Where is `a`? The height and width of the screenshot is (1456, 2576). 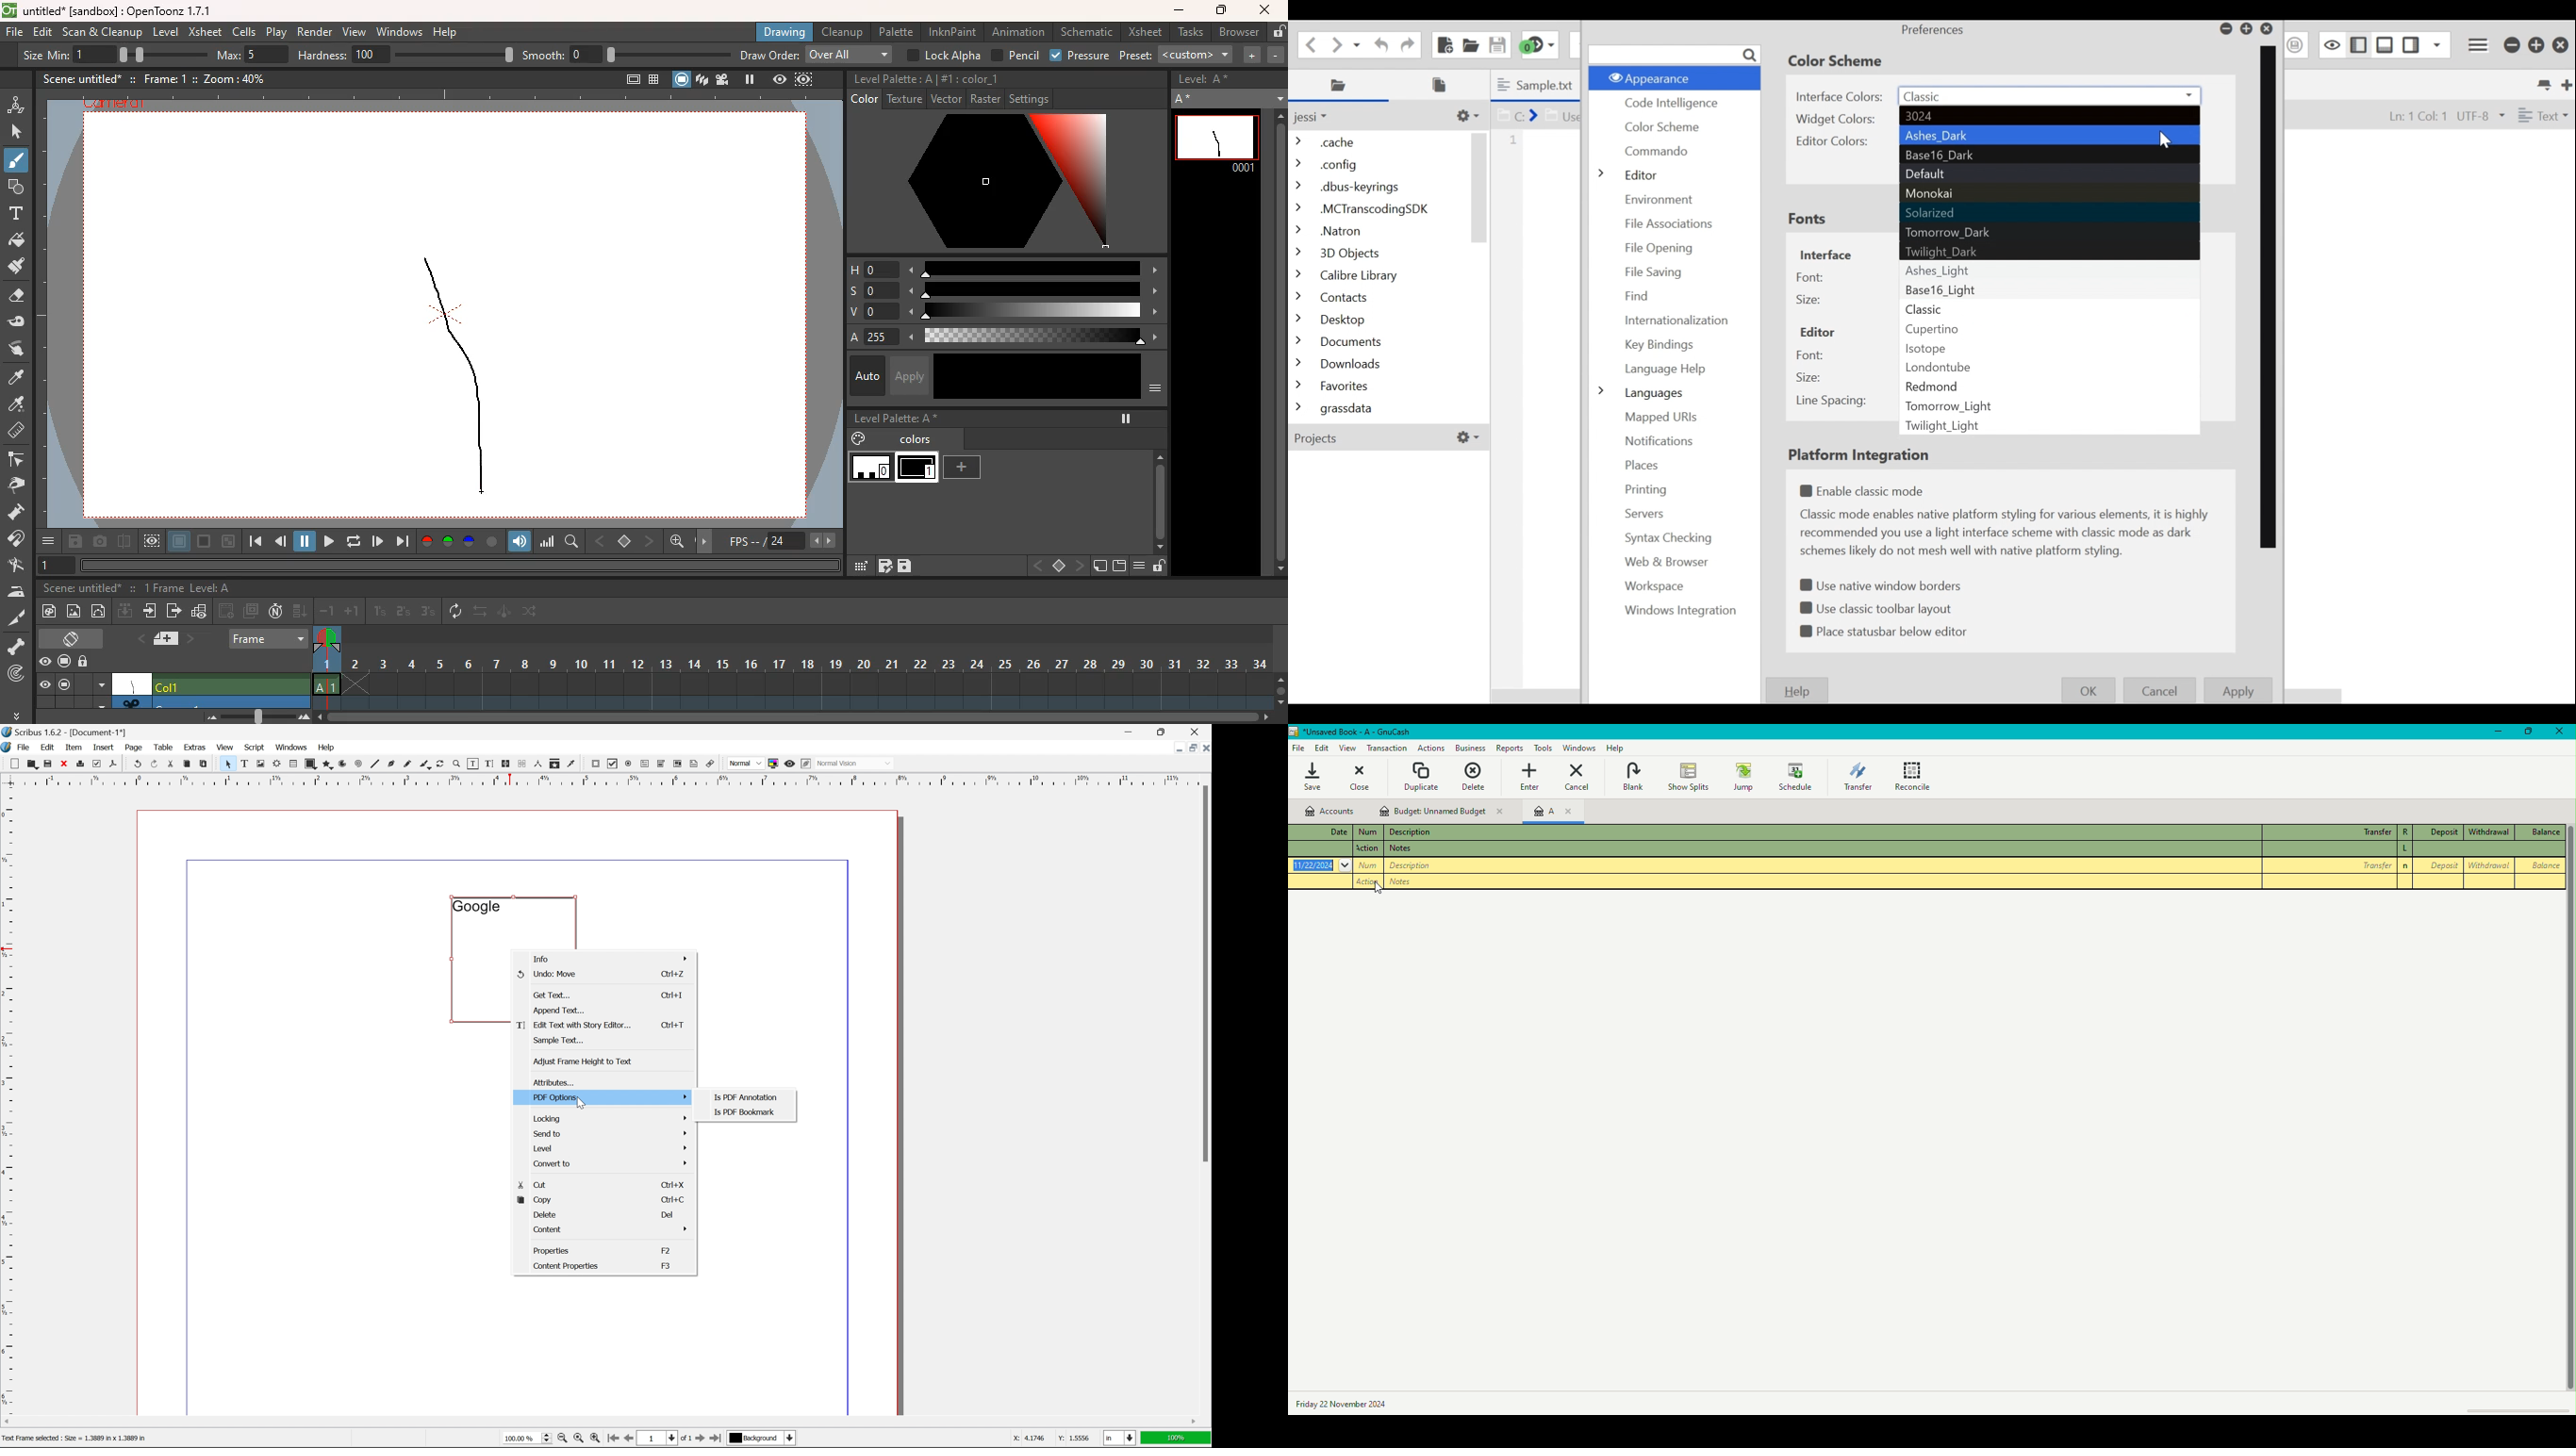 a is located at coordinates (856, 337).